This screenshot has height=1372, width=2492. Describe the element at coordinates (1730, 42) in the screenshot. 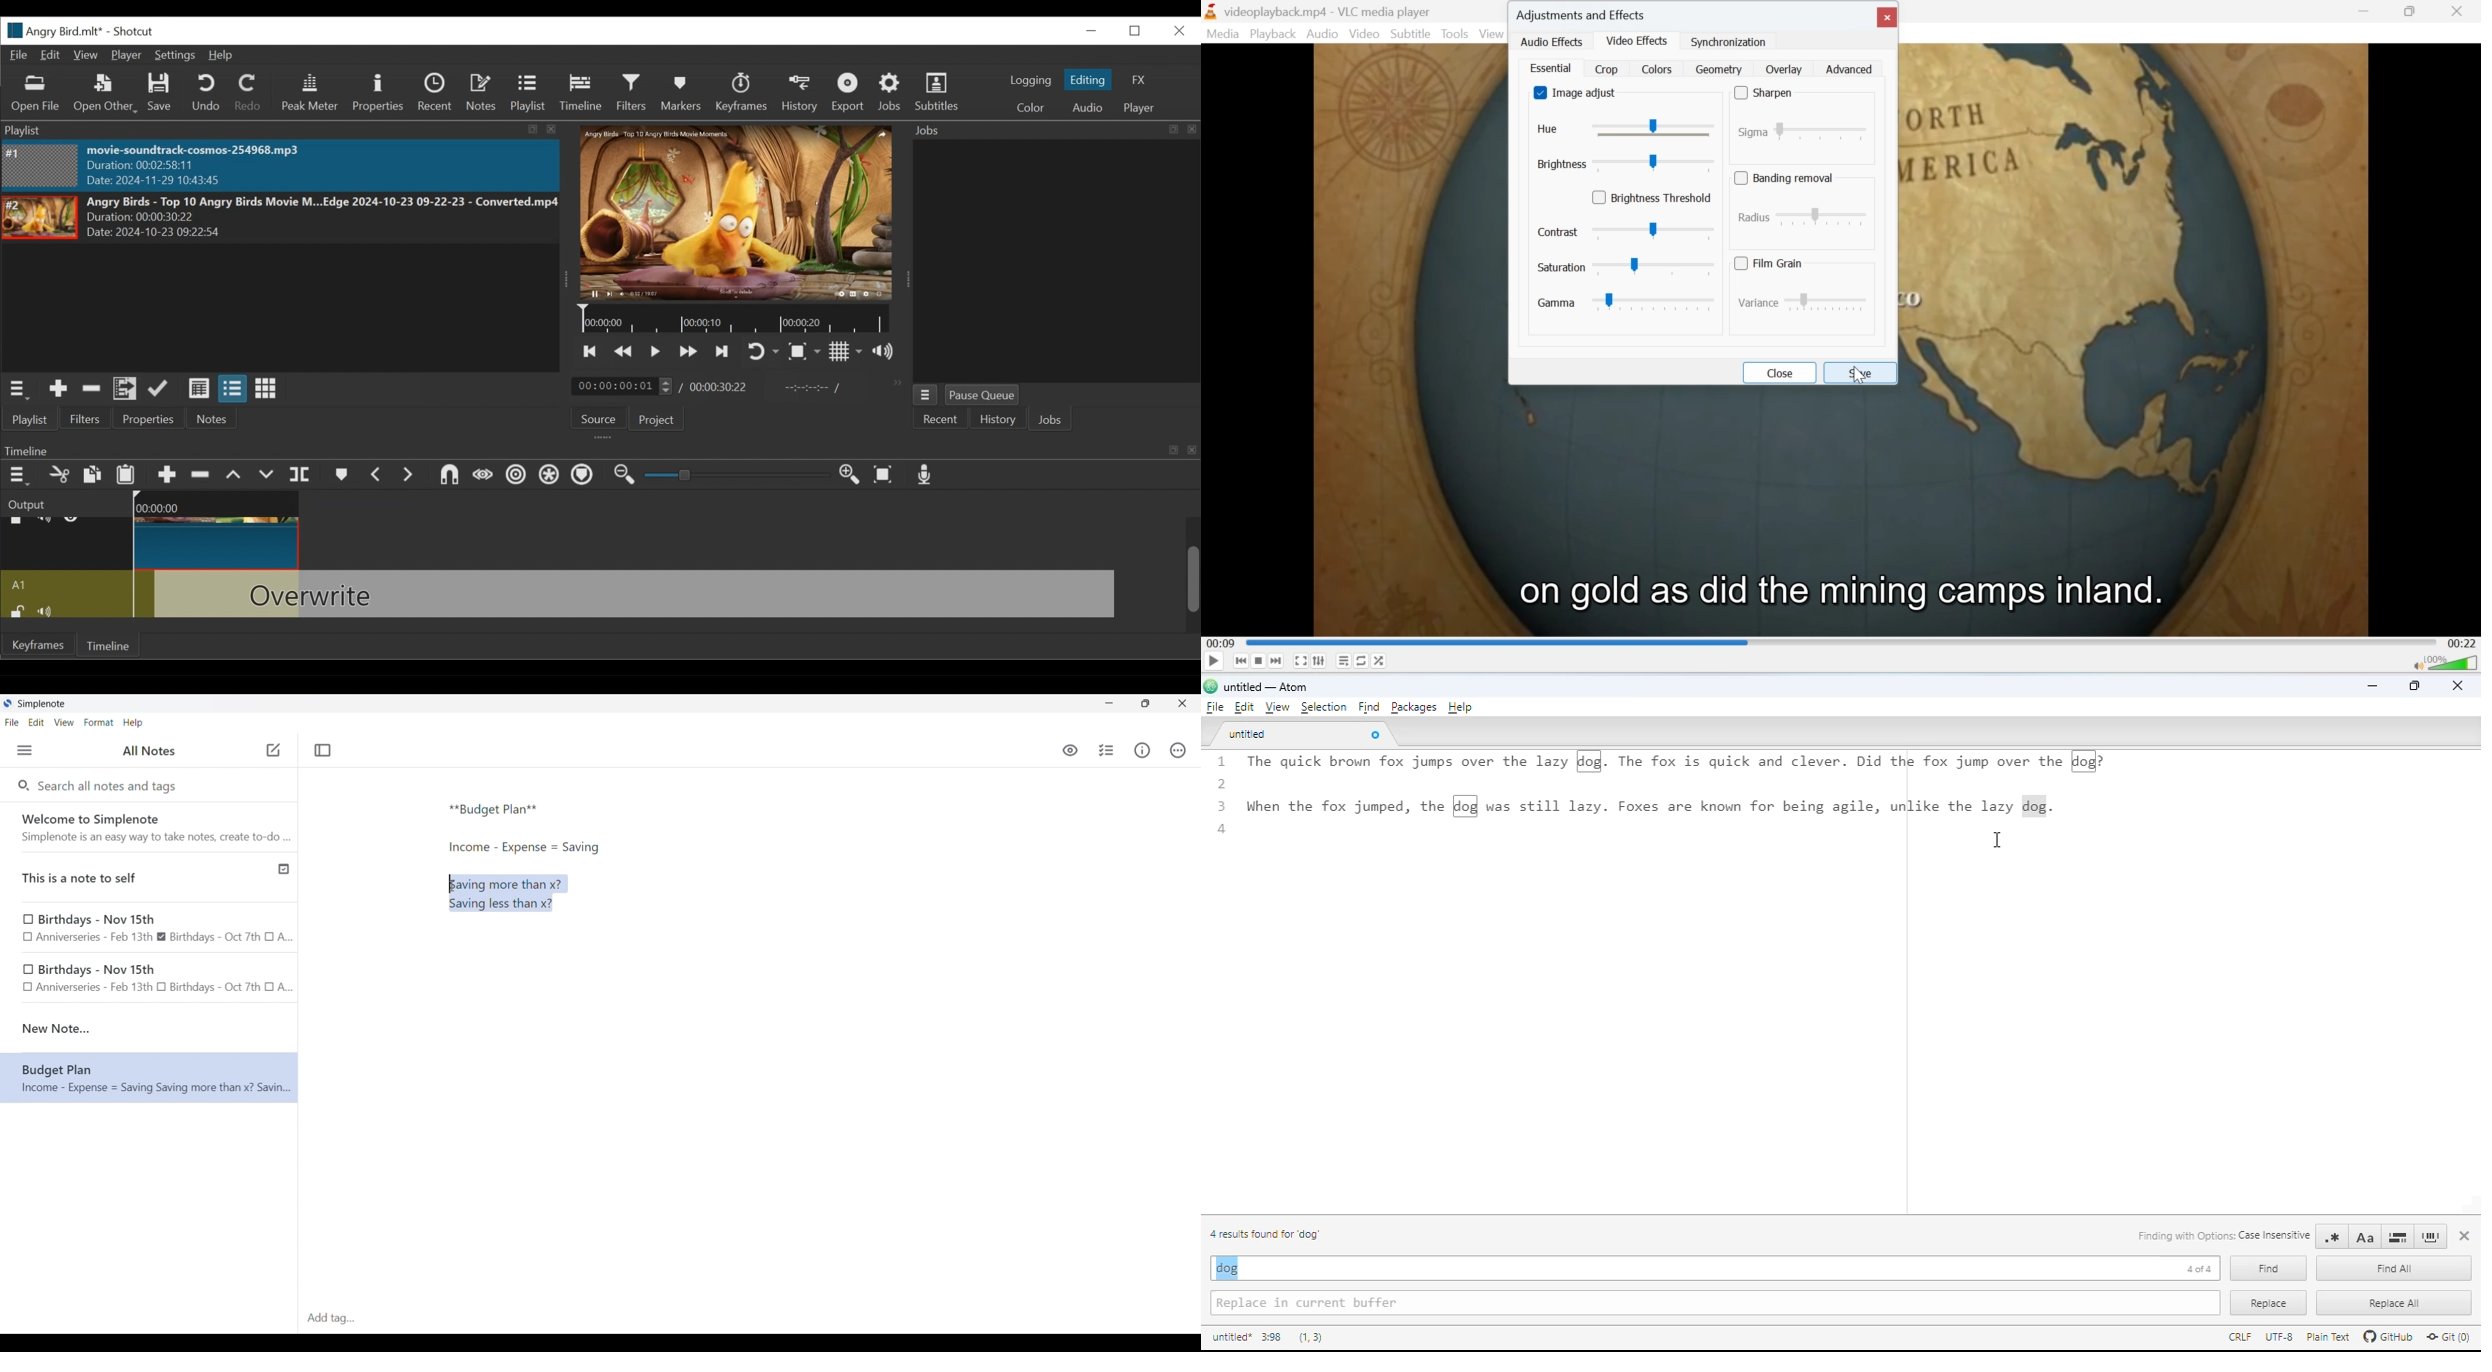

I see `synchronization` at that location.